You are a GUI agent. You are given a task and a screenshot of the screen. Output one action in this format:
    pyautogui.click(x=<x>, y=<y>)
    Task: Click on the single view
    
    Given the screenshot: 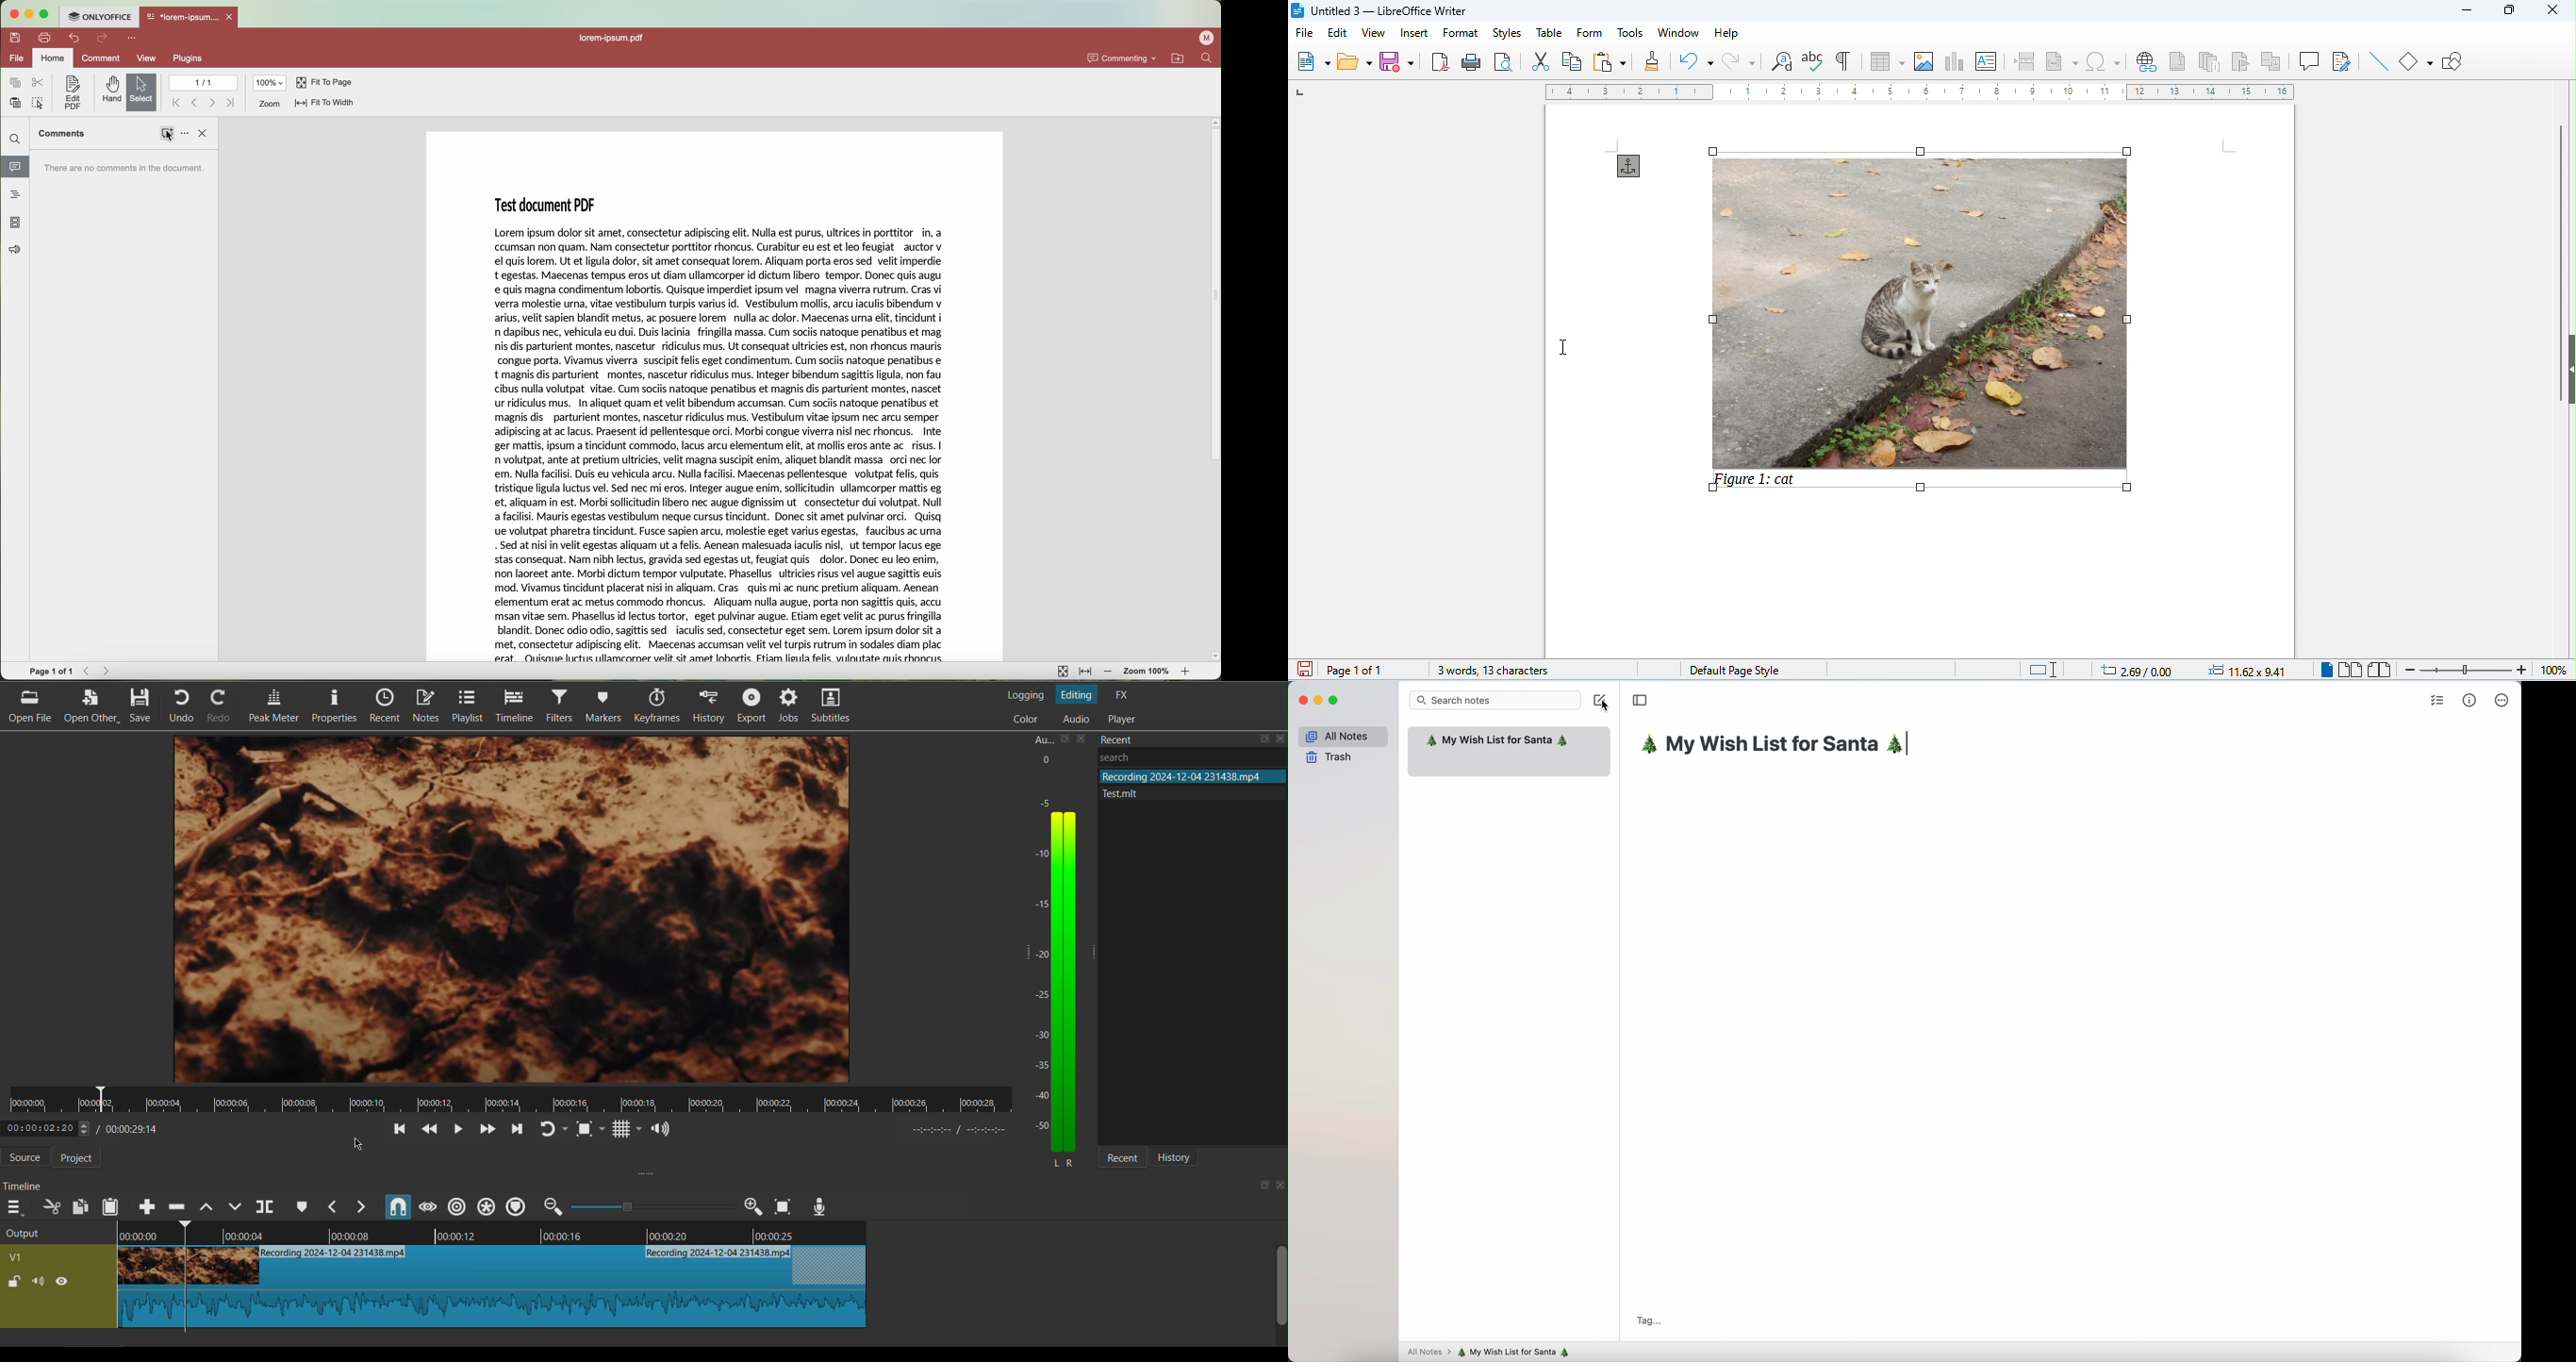 What is the action you would take?
    pyautogui.click(x=2324, y=670)
    